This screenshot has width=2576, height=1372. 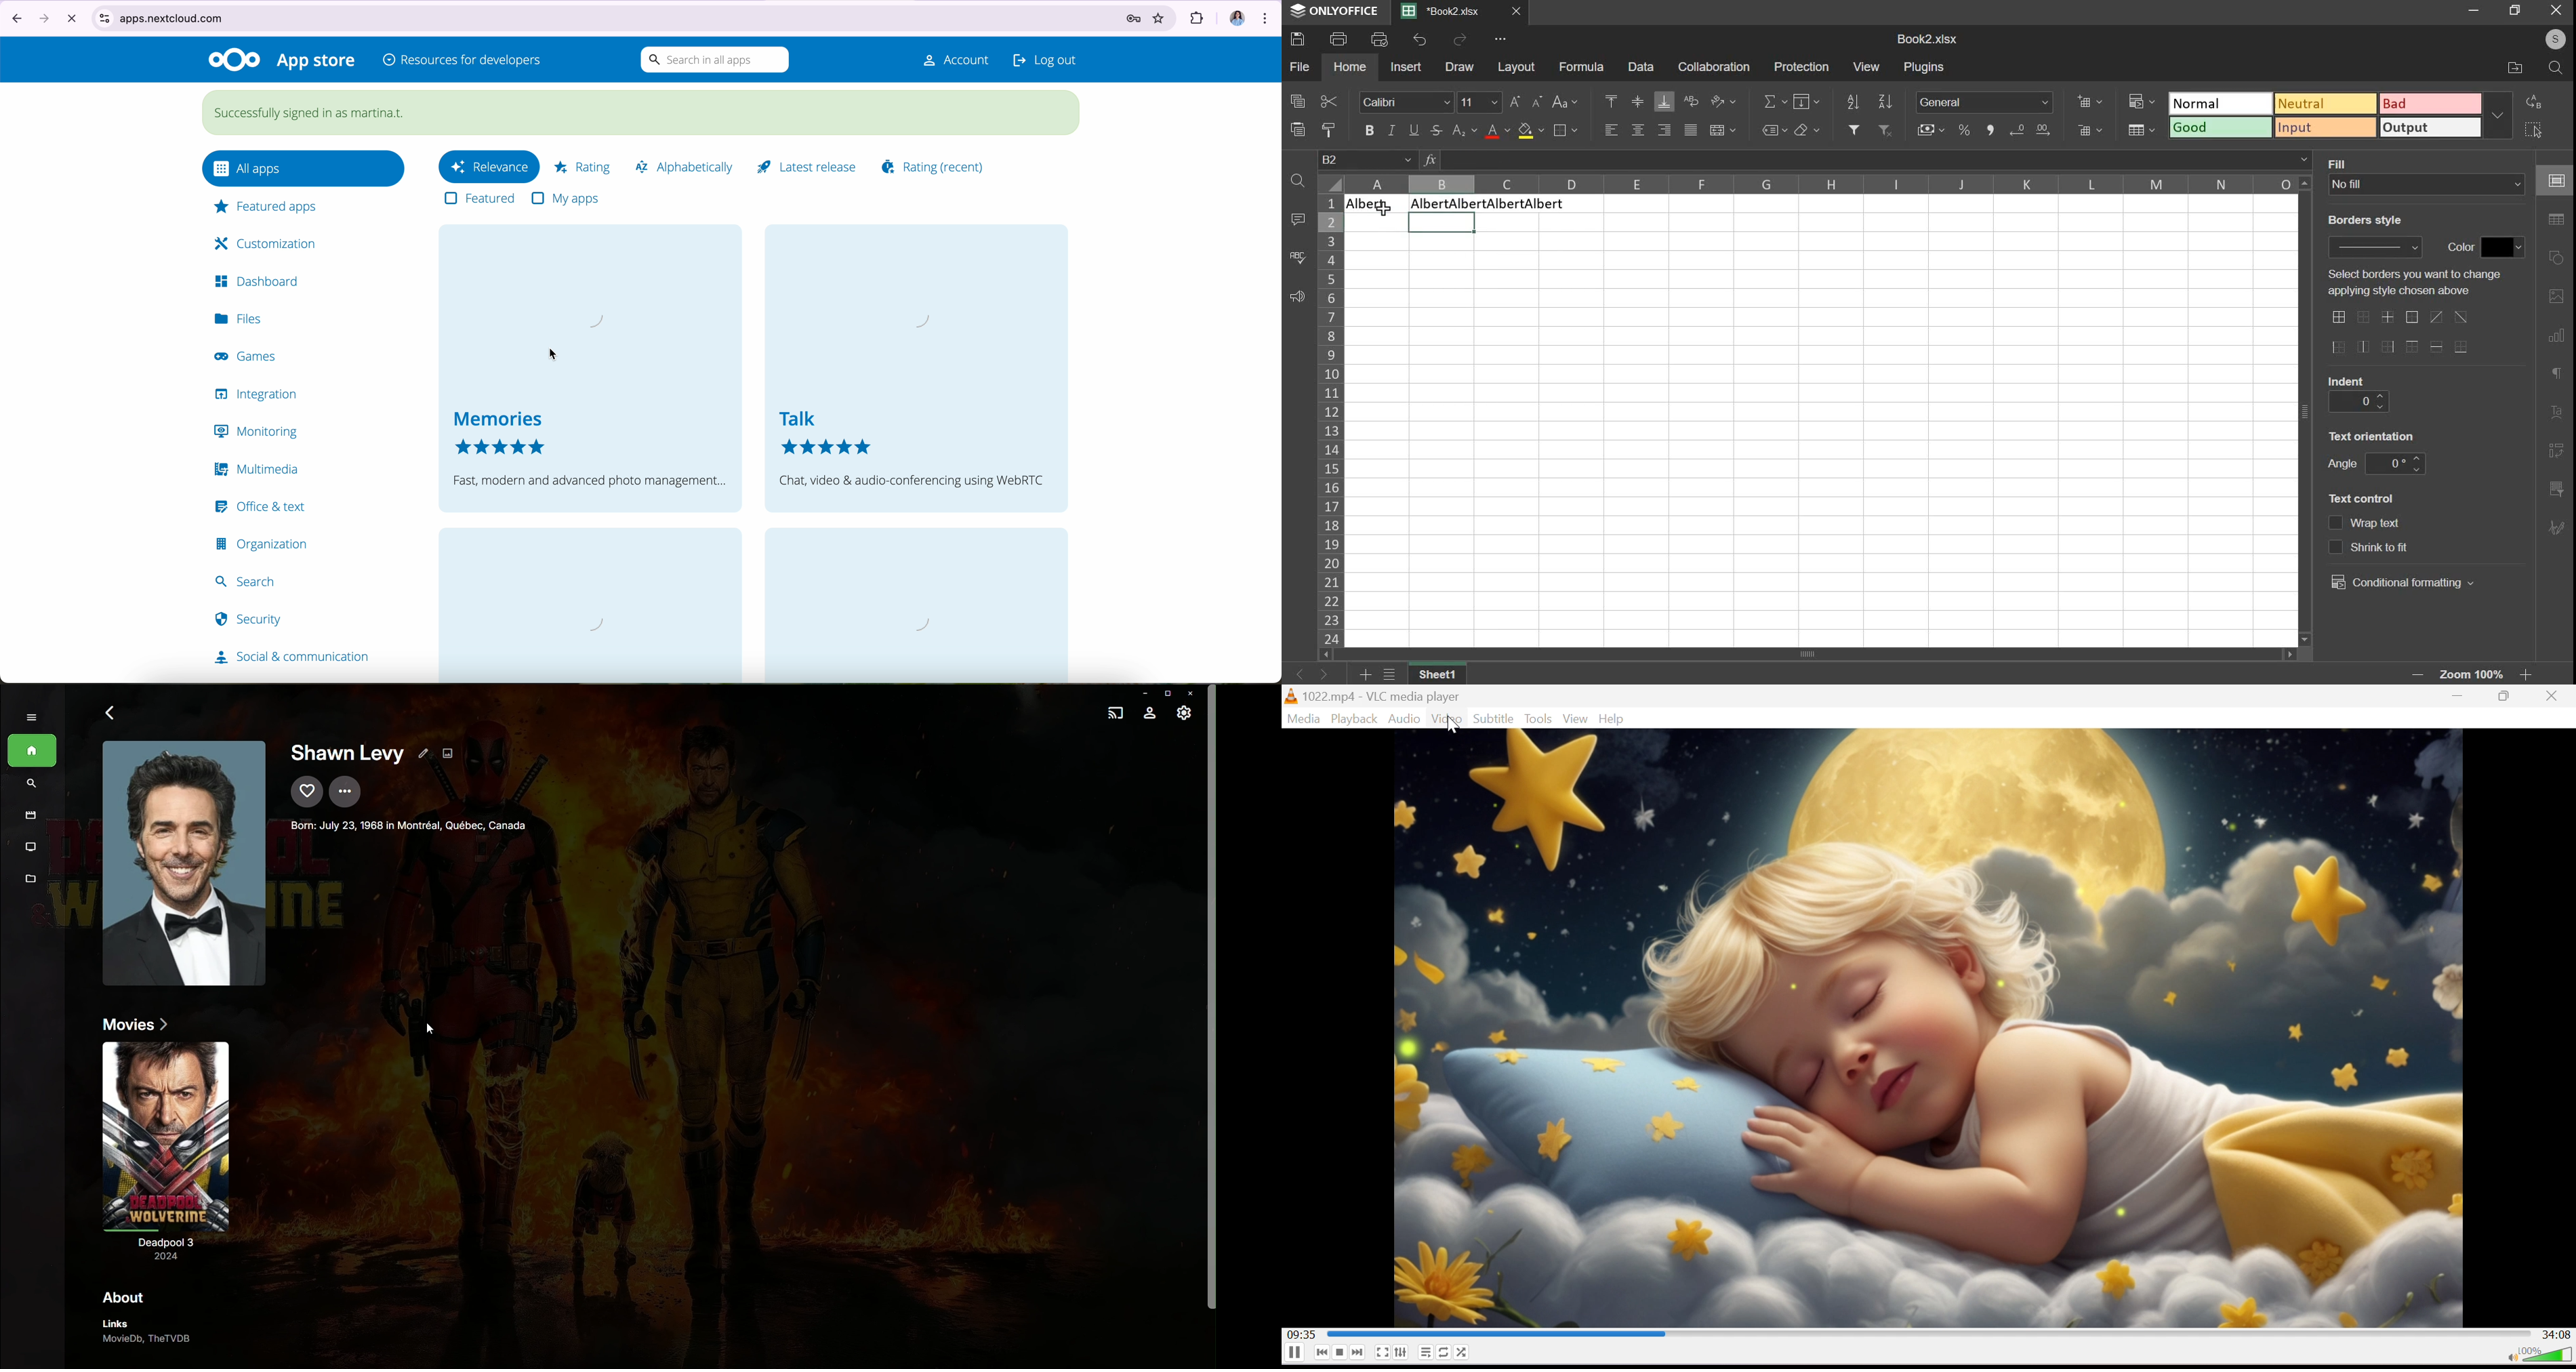 What do you see at coordinates (1929, 1028) in the screenshot?
I see `wallpaper` at bounding box center [1929, 1028].